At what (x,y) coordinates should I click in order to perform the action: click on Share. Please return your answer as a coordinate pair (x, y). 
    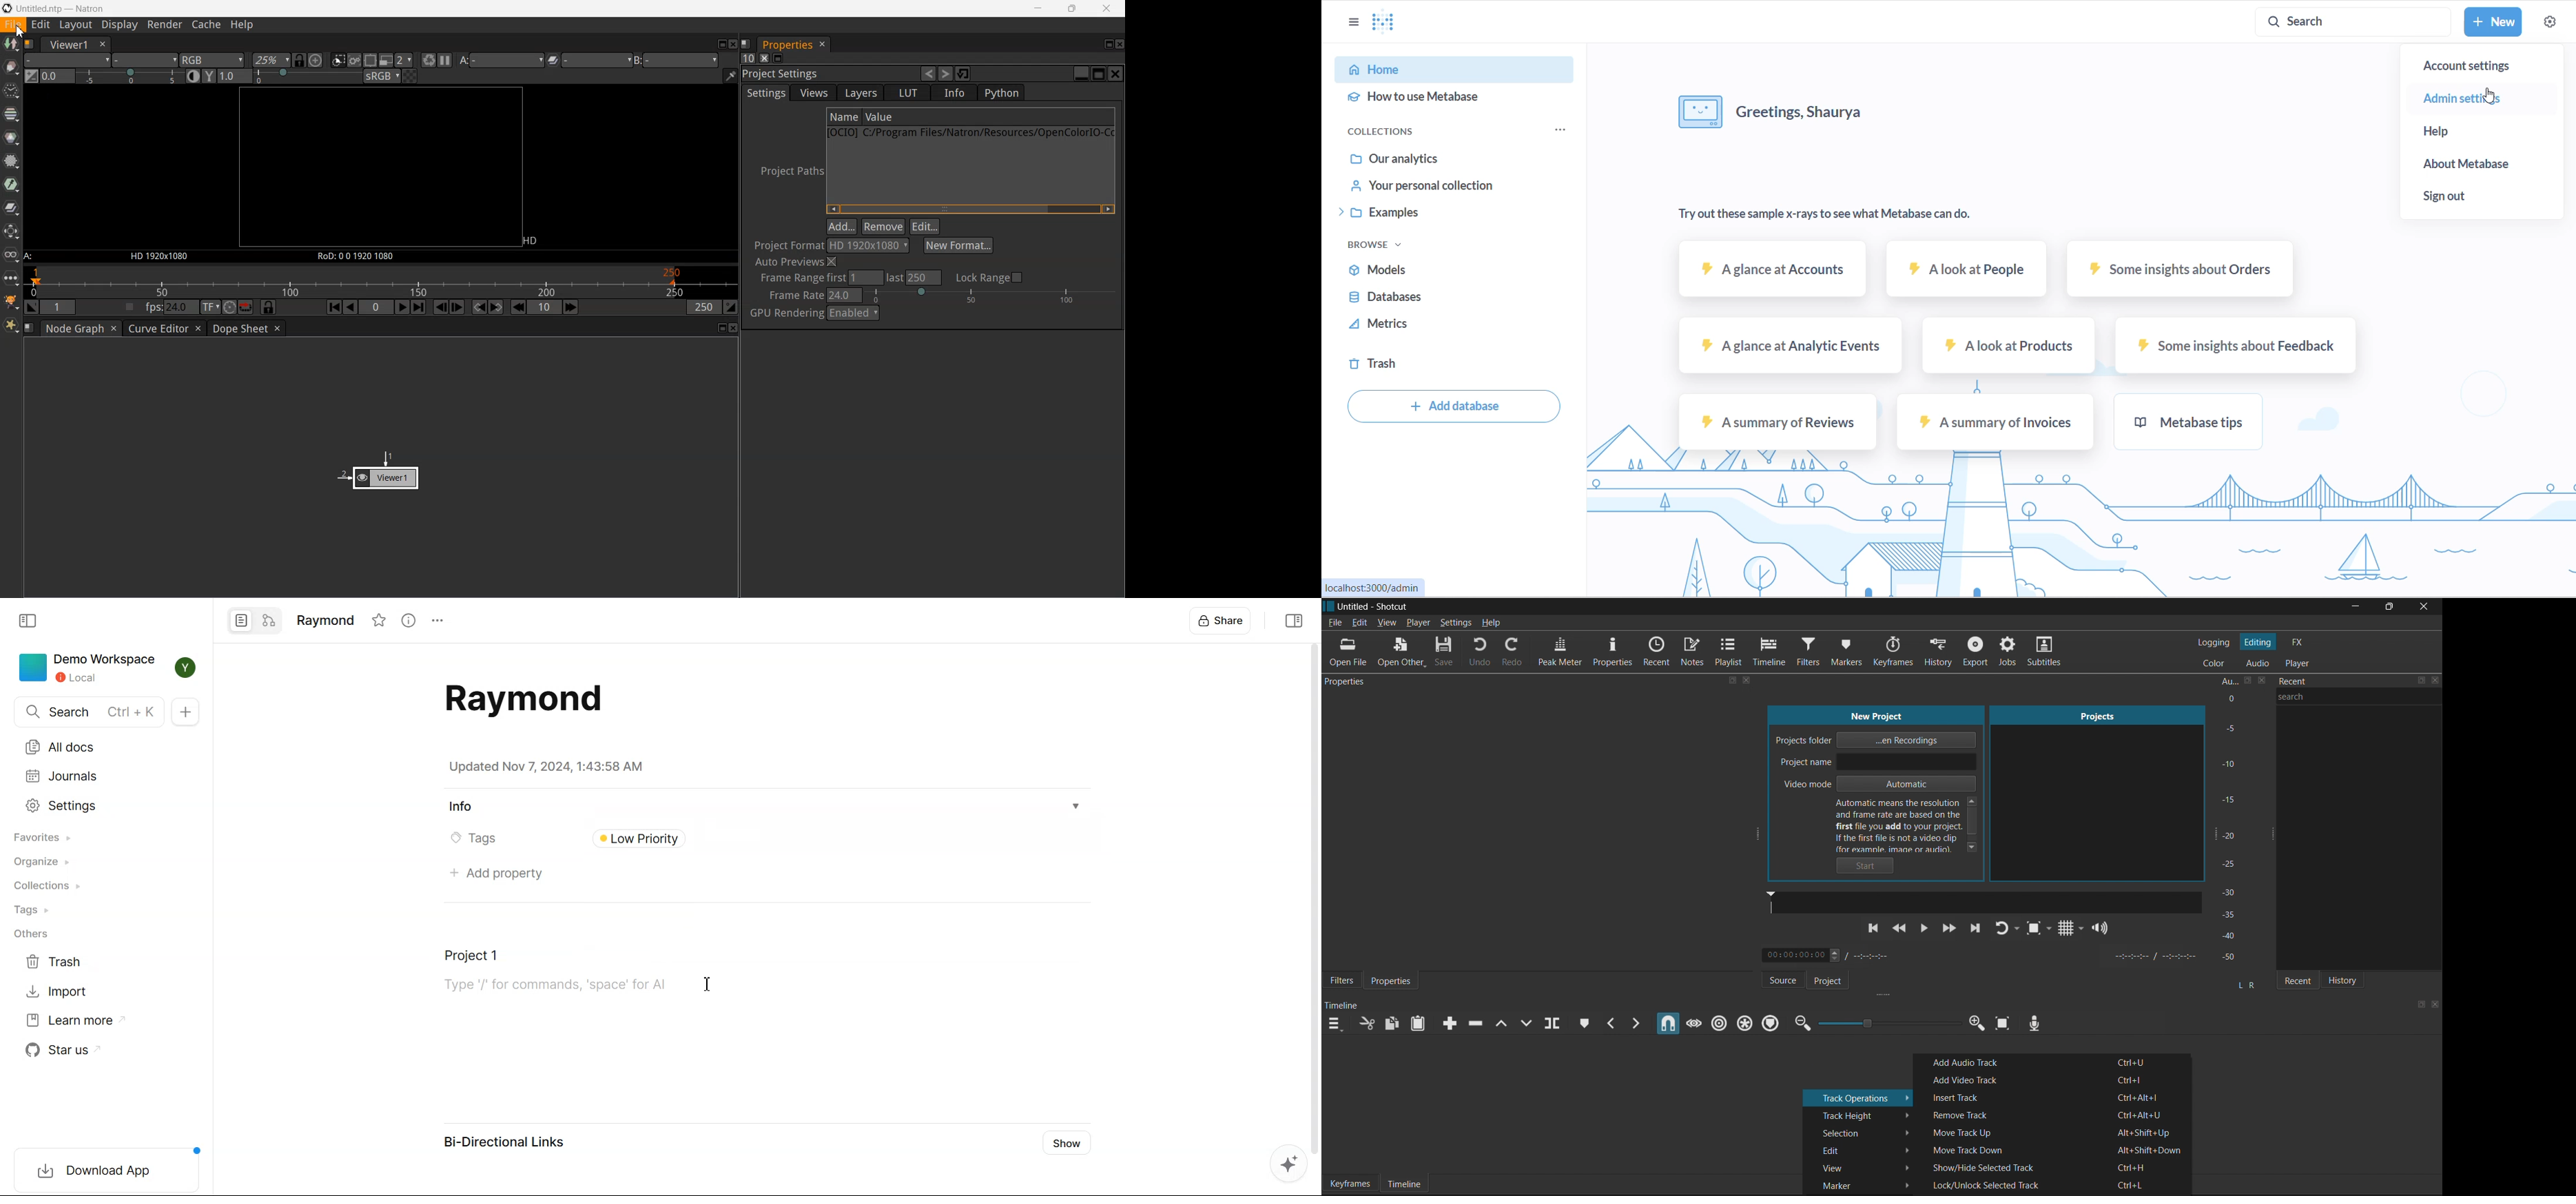
    Looking at the image, I should click on (1222, 620).